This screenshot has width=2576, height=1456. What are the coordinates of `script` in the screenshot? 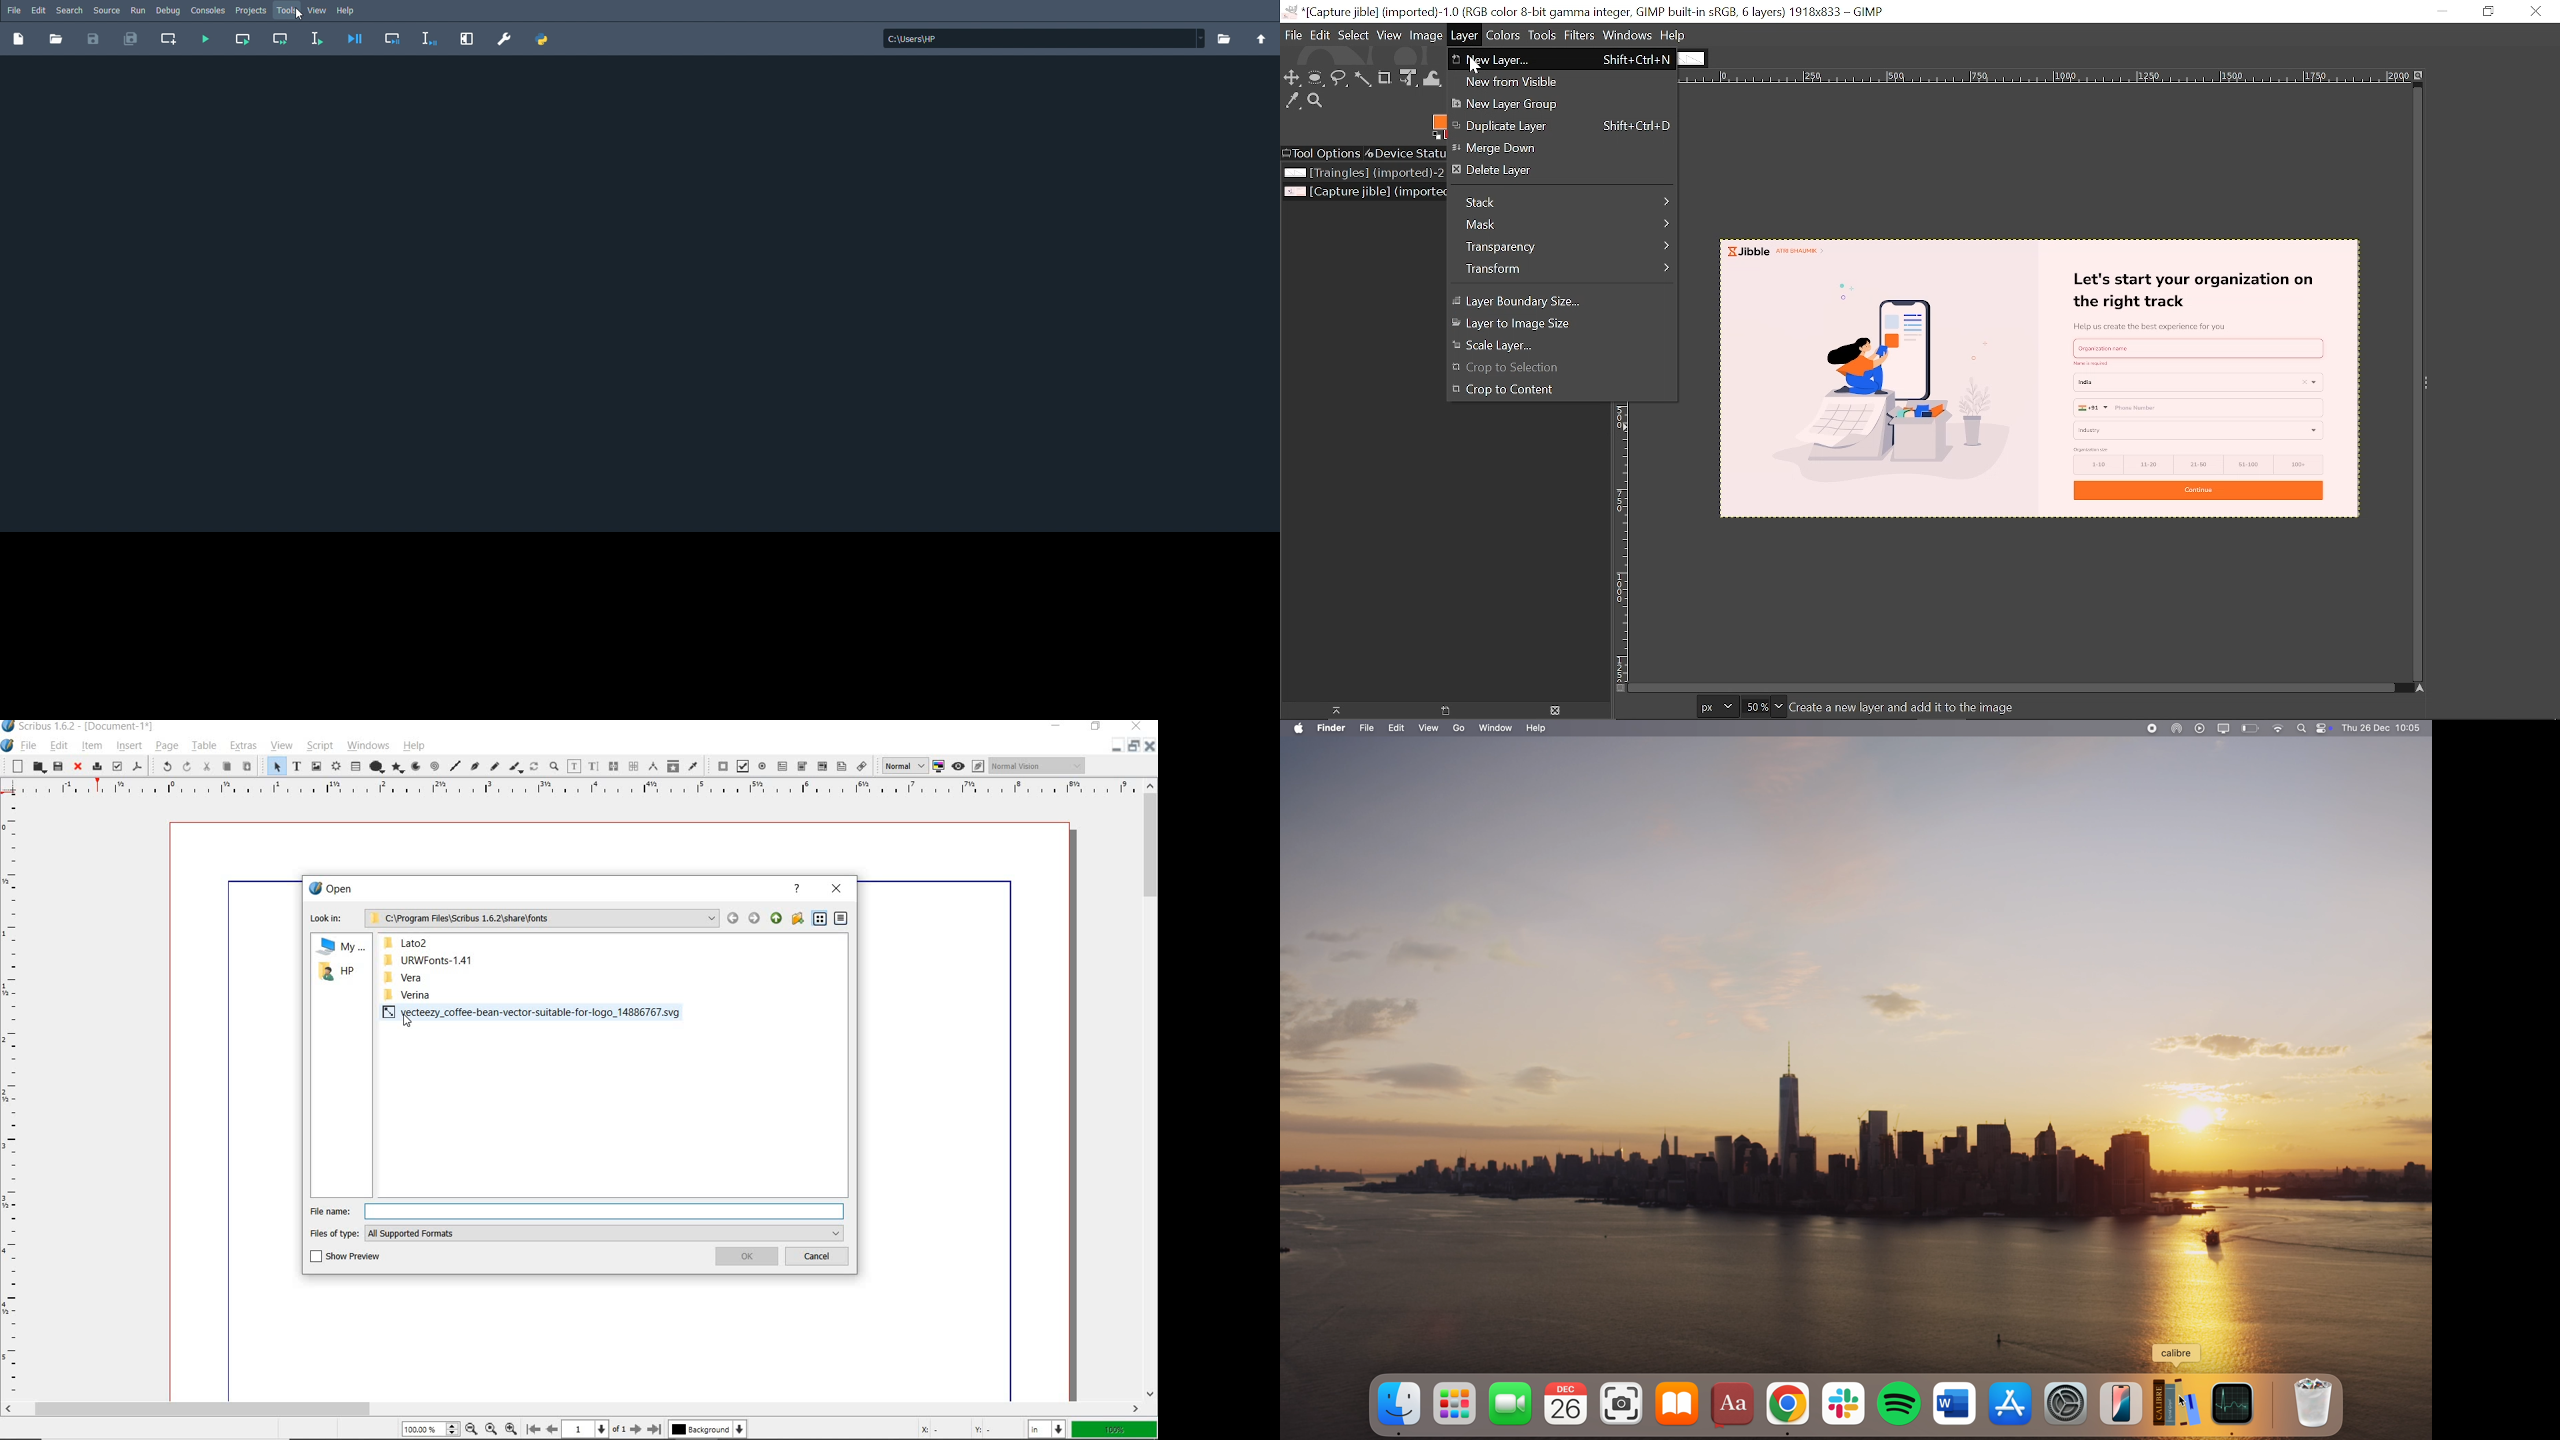 It's located at (319, 746).